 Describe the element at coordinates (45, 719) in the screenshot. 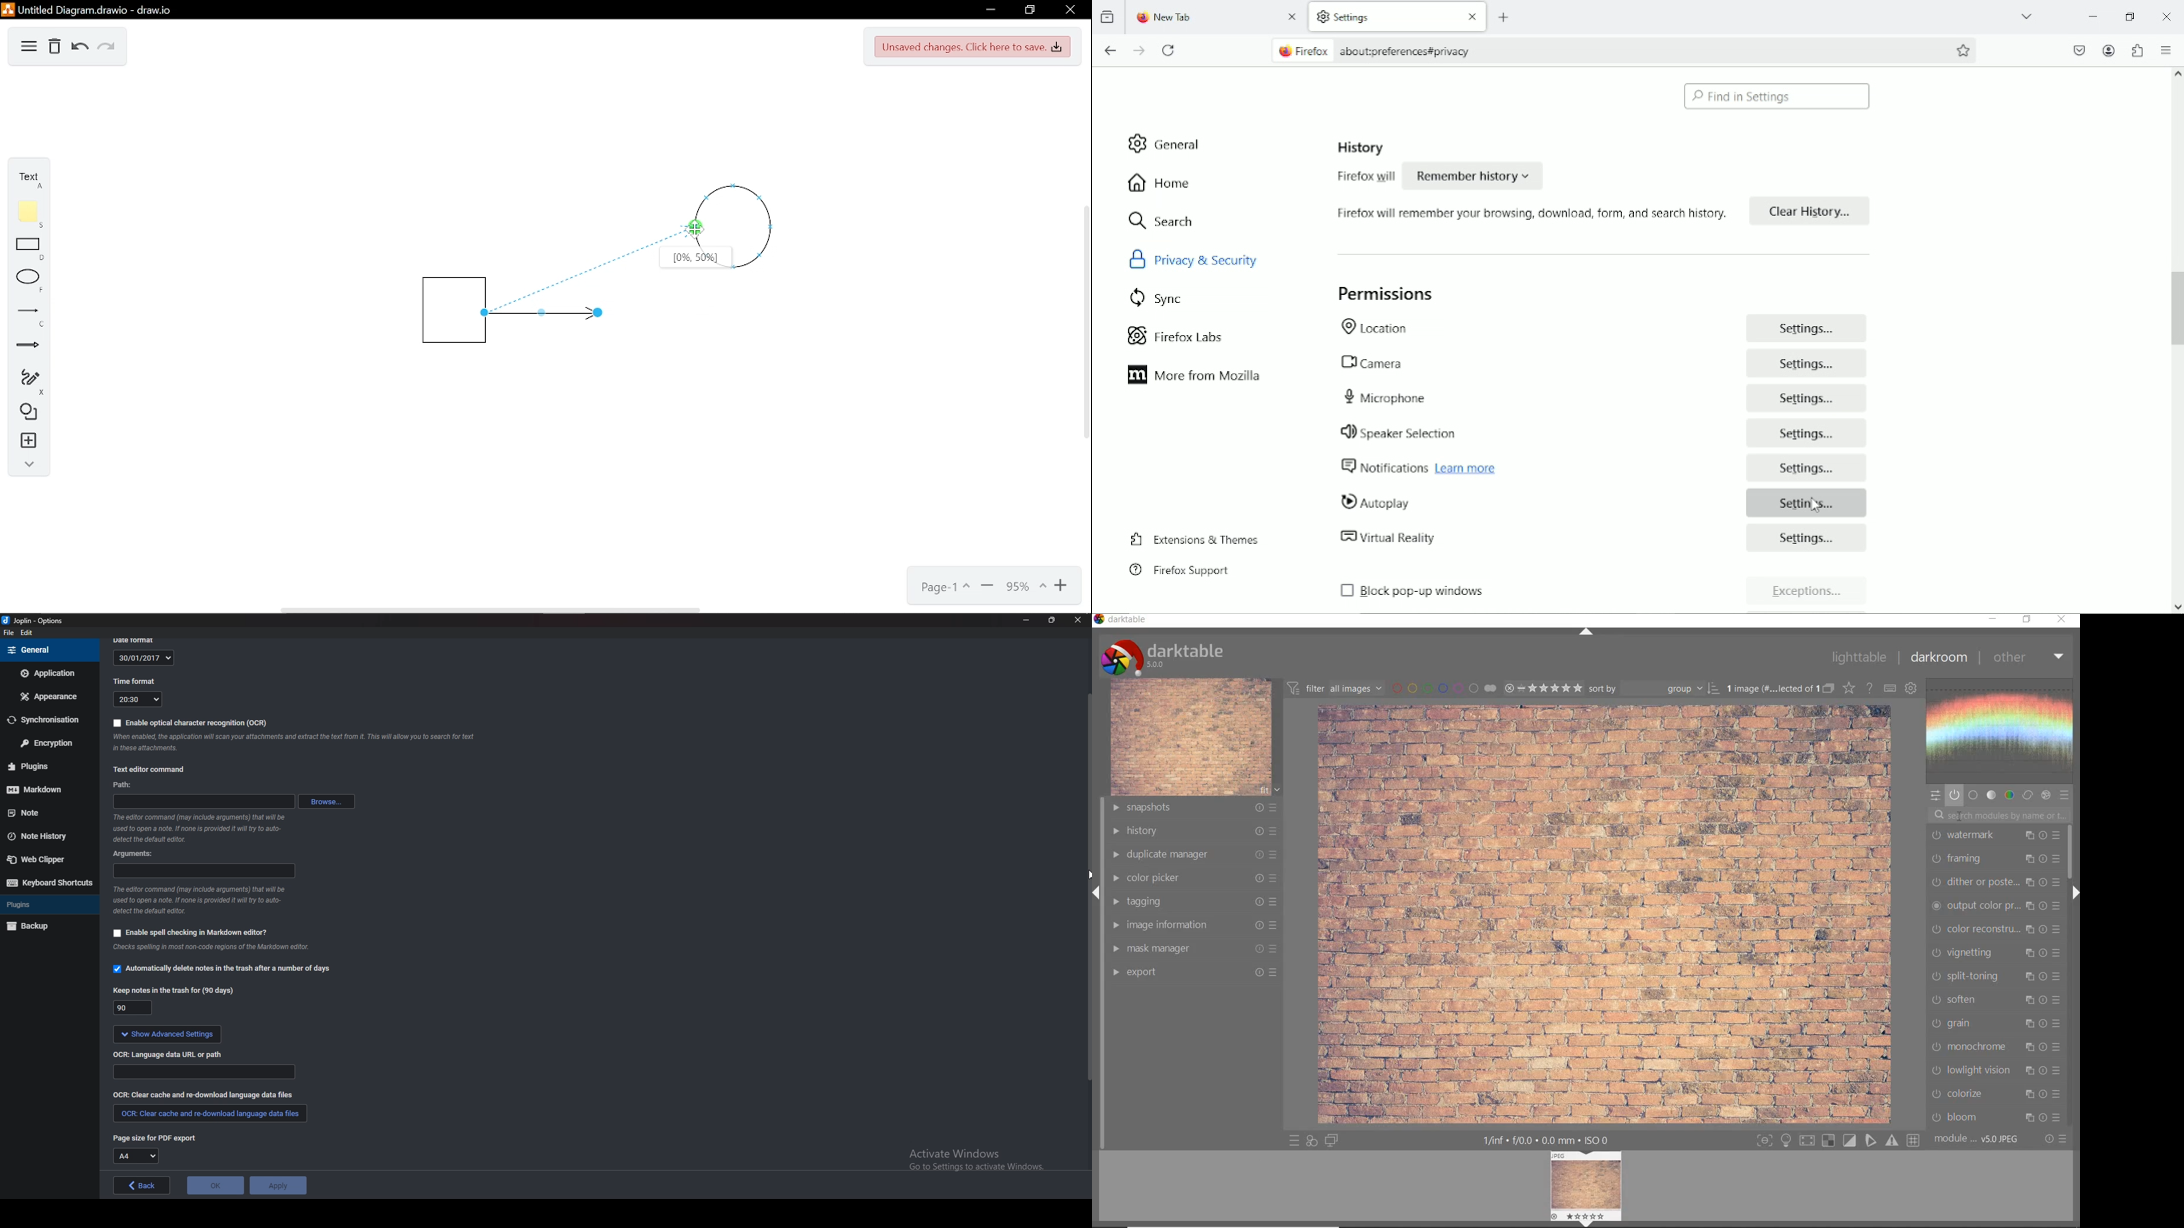

I see `Synchronization` at that location.